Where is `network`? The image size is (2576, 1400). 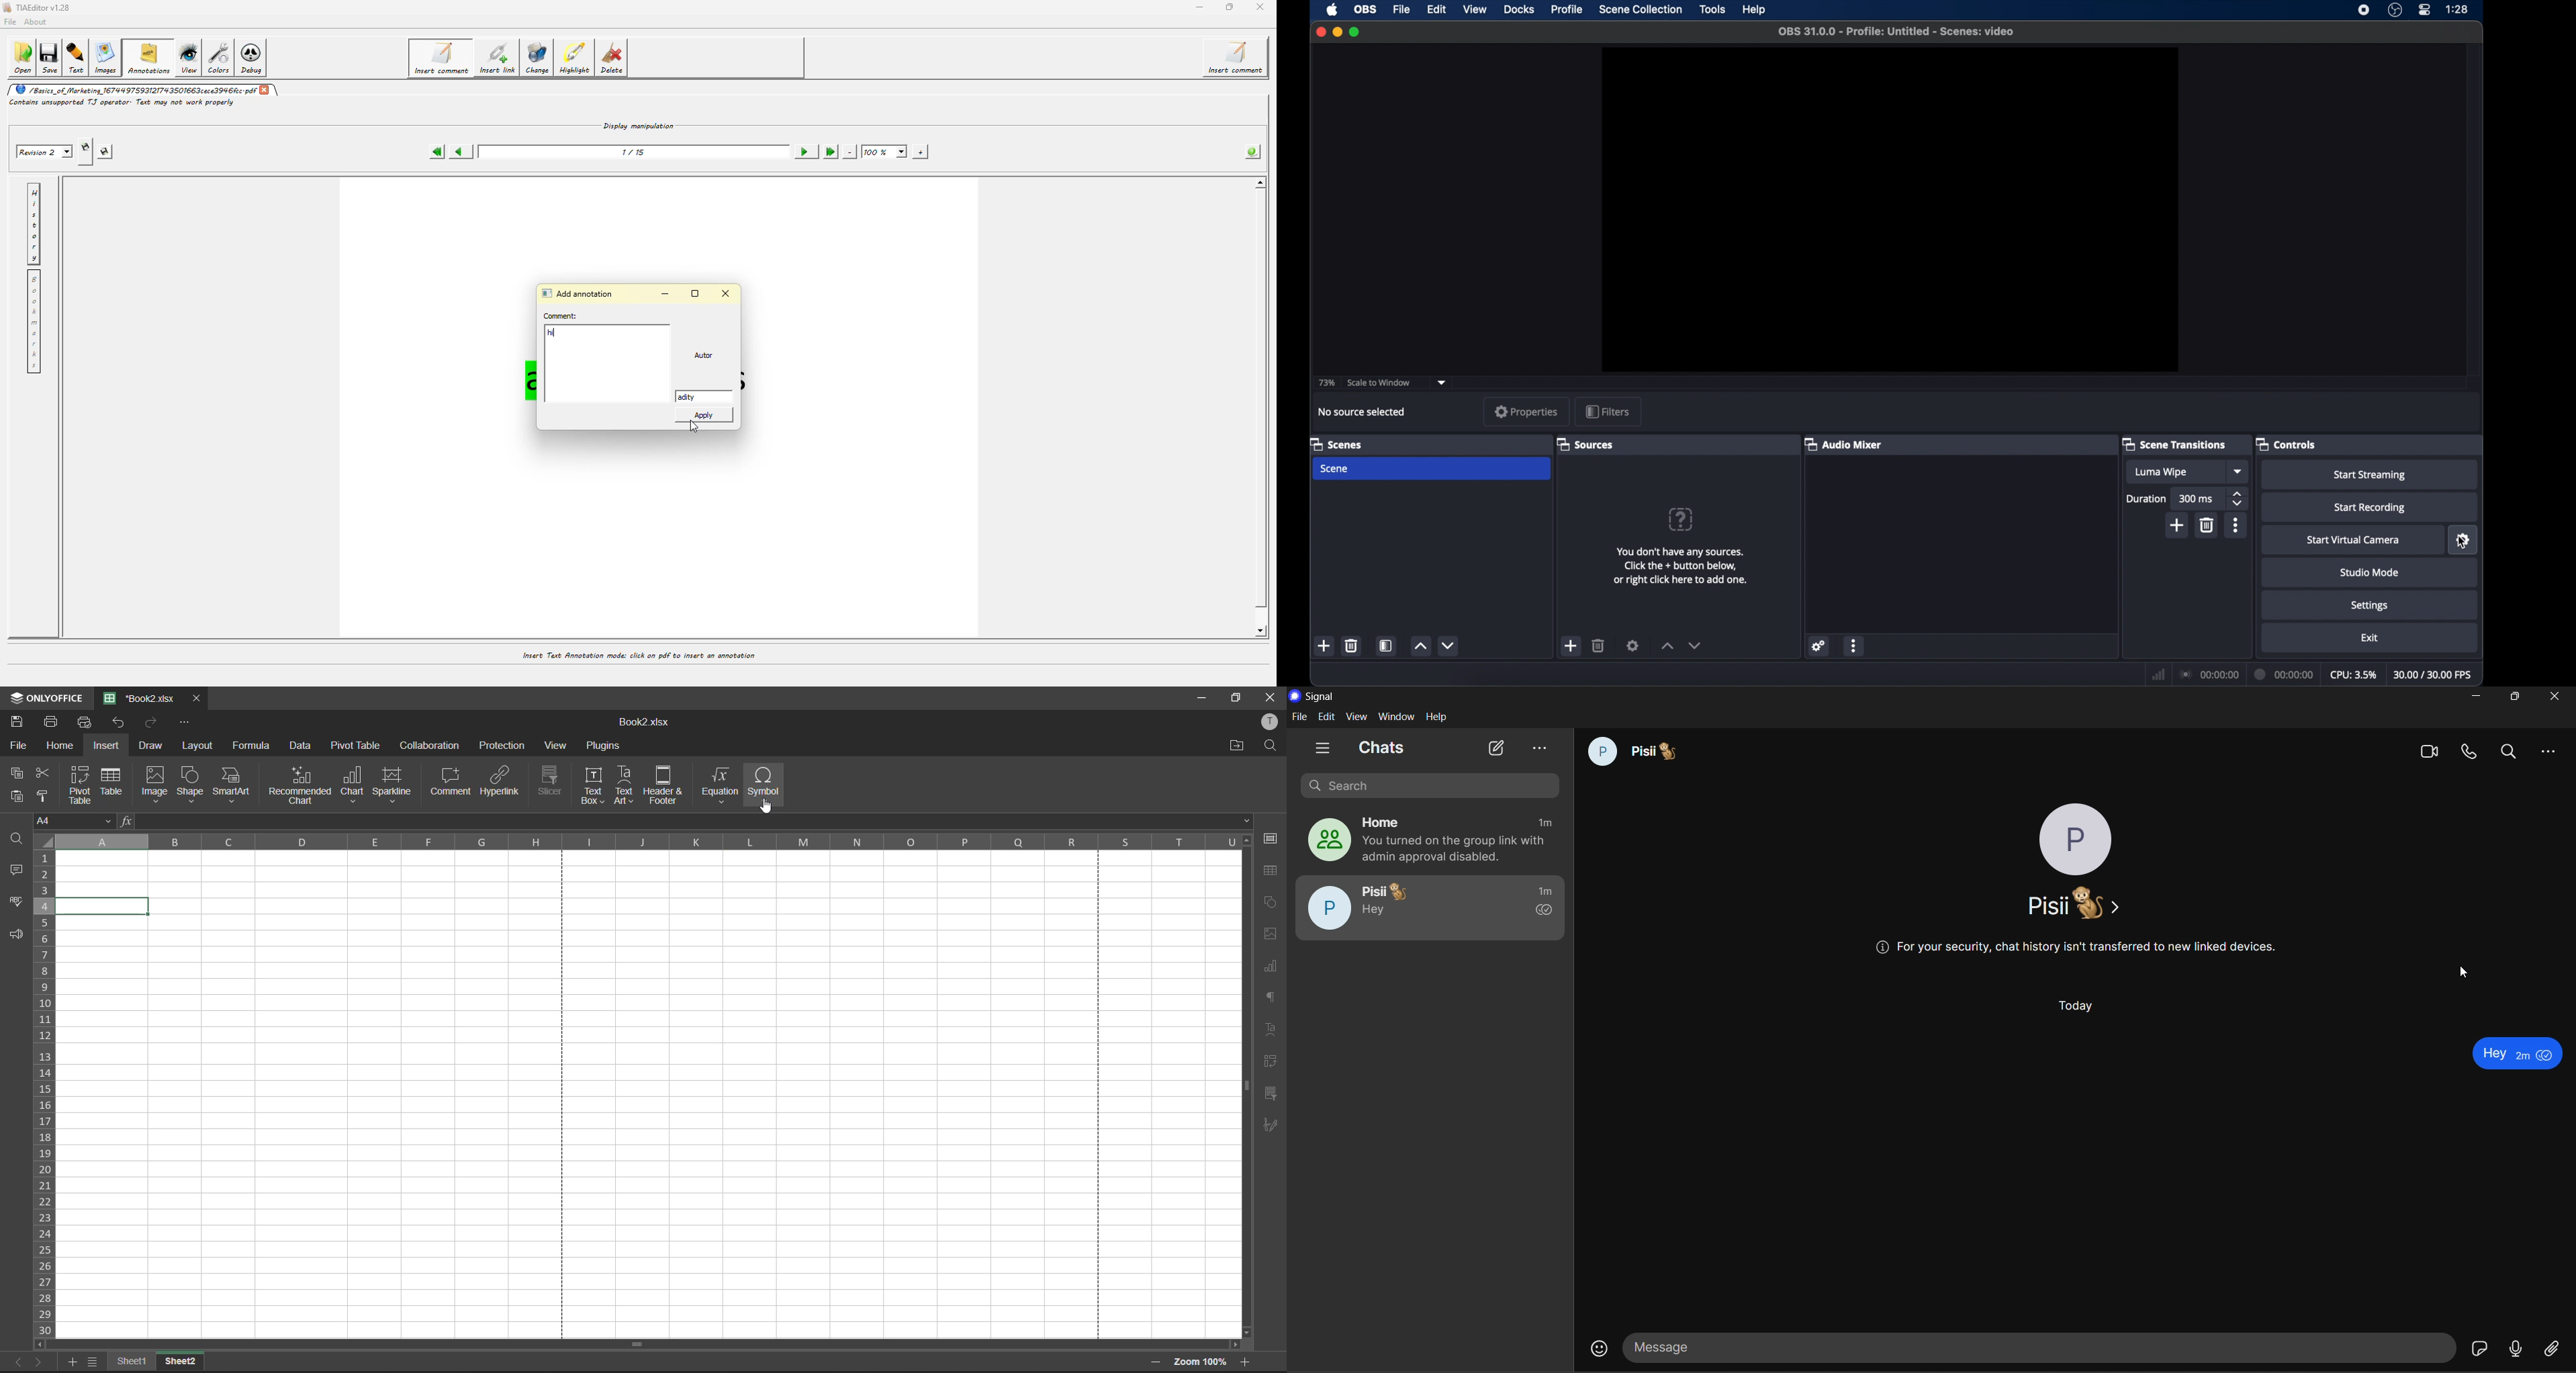 network is located at coordinates (2159, 674).